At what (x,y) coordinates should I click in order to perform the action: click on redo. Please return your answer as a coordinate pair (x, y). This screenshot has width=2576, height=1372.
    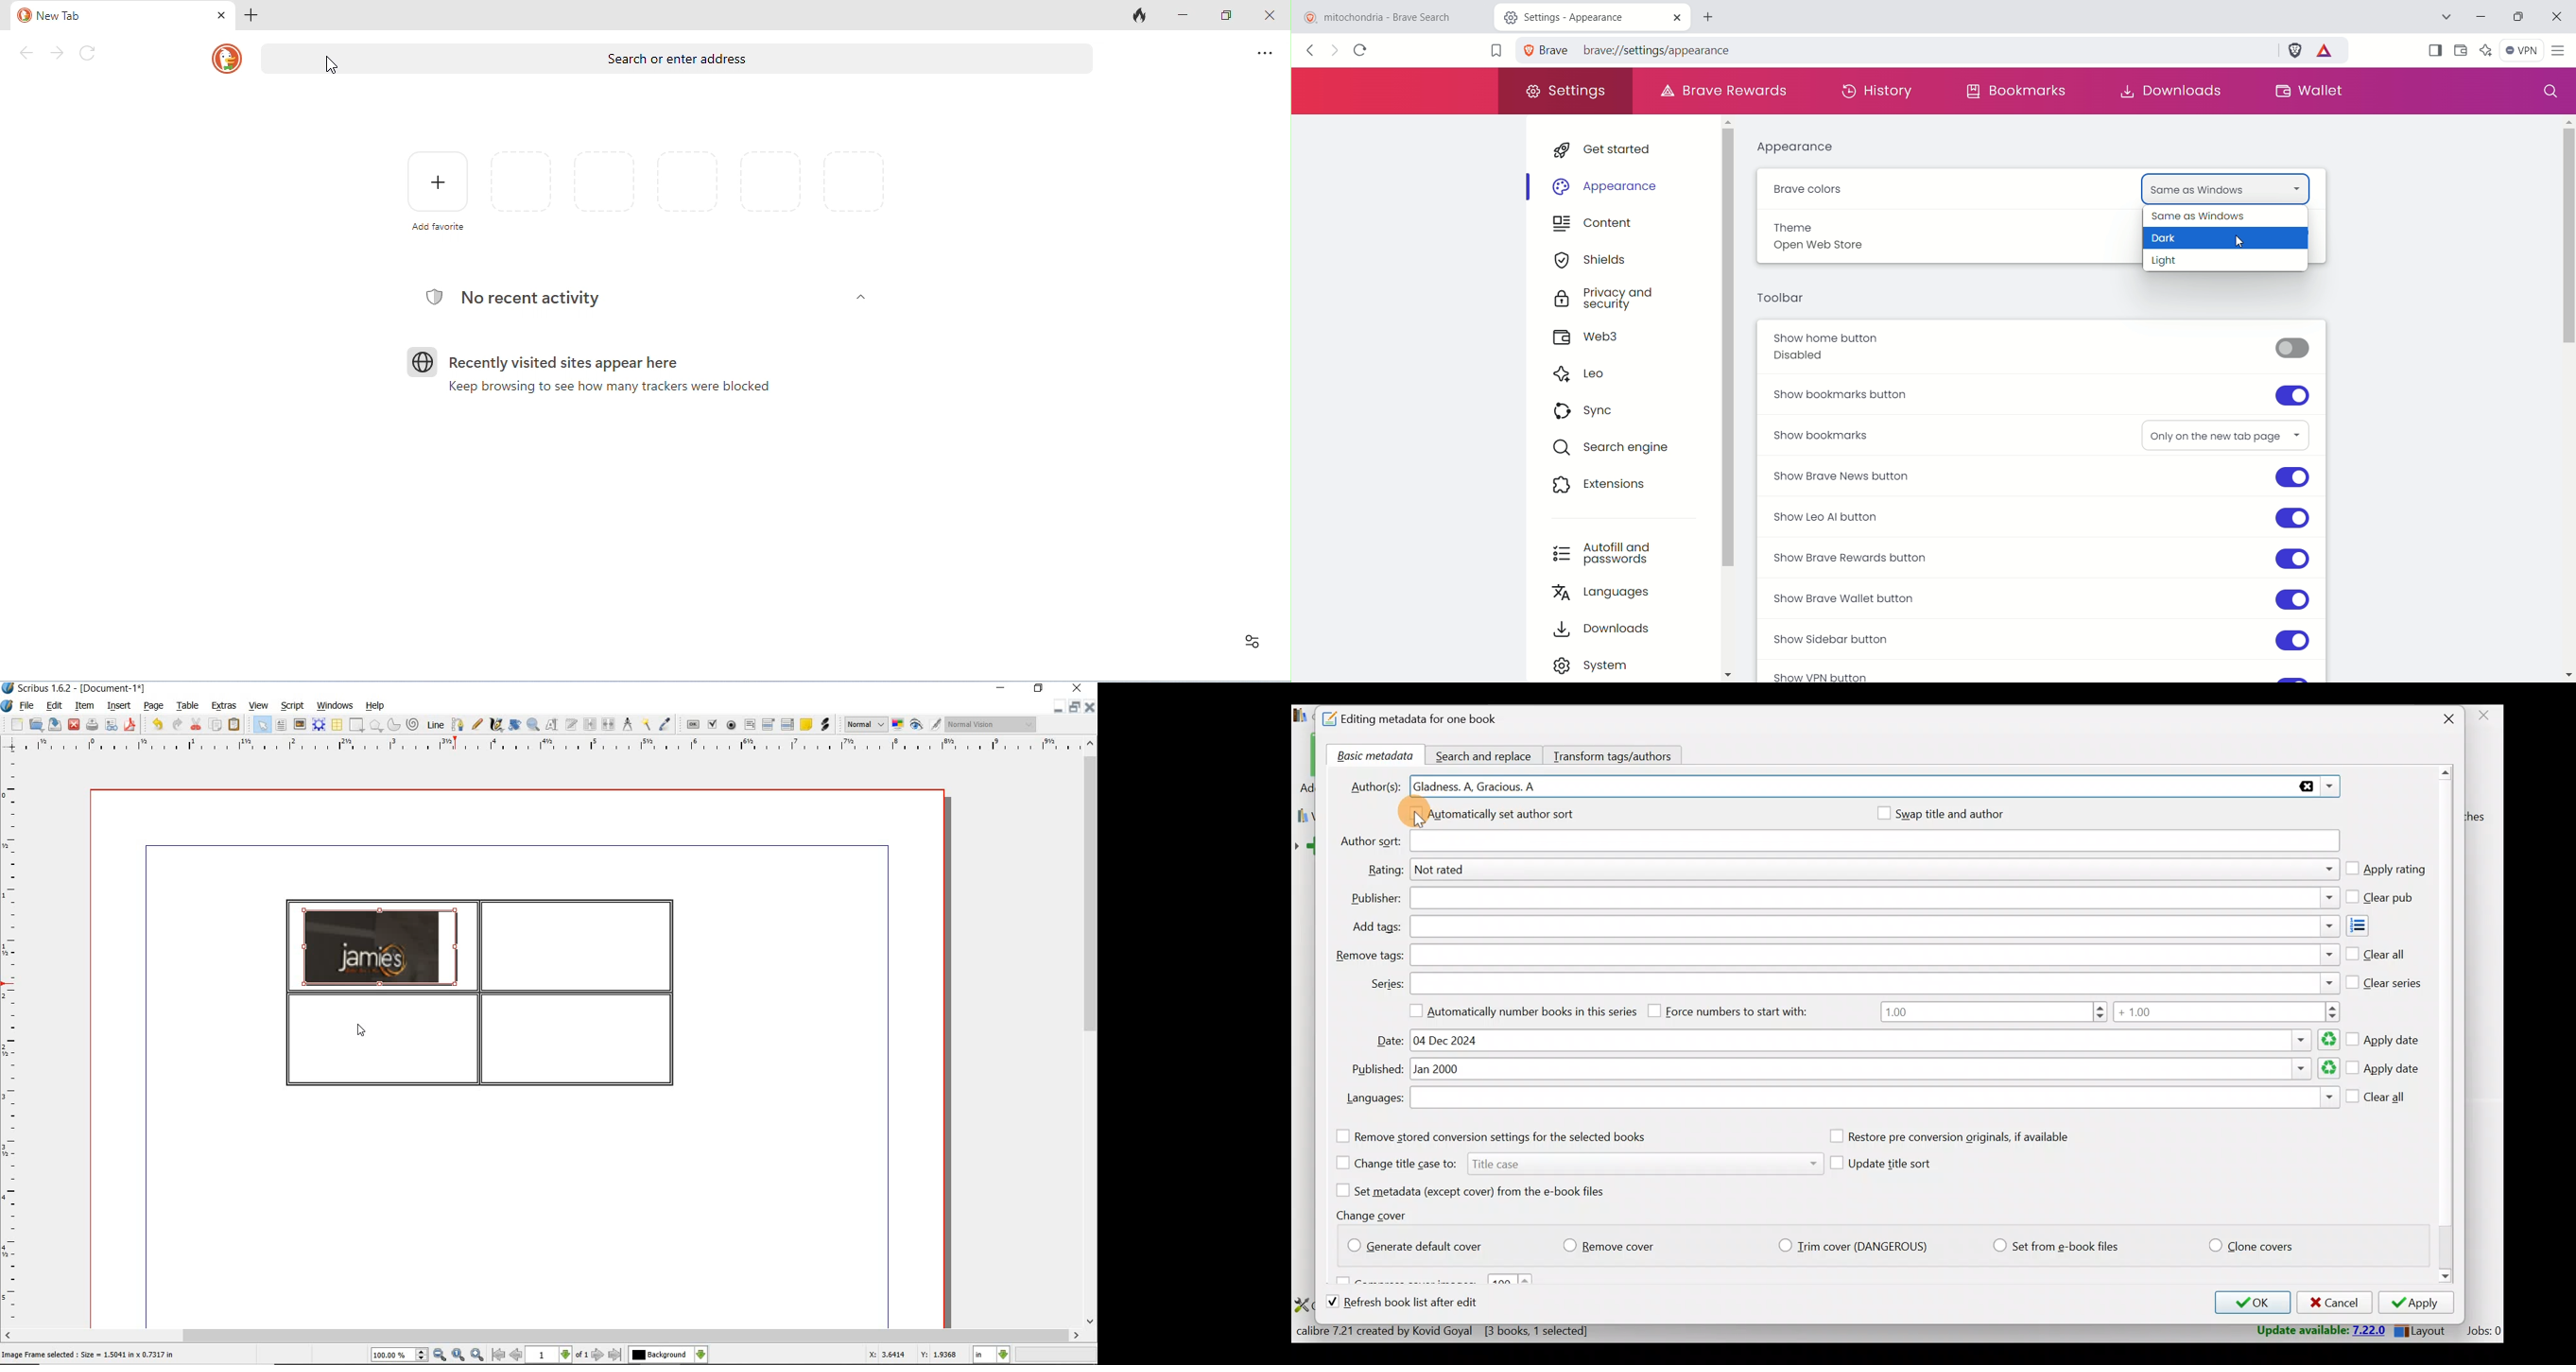
    Looking at the image, I should click on (177, 724).